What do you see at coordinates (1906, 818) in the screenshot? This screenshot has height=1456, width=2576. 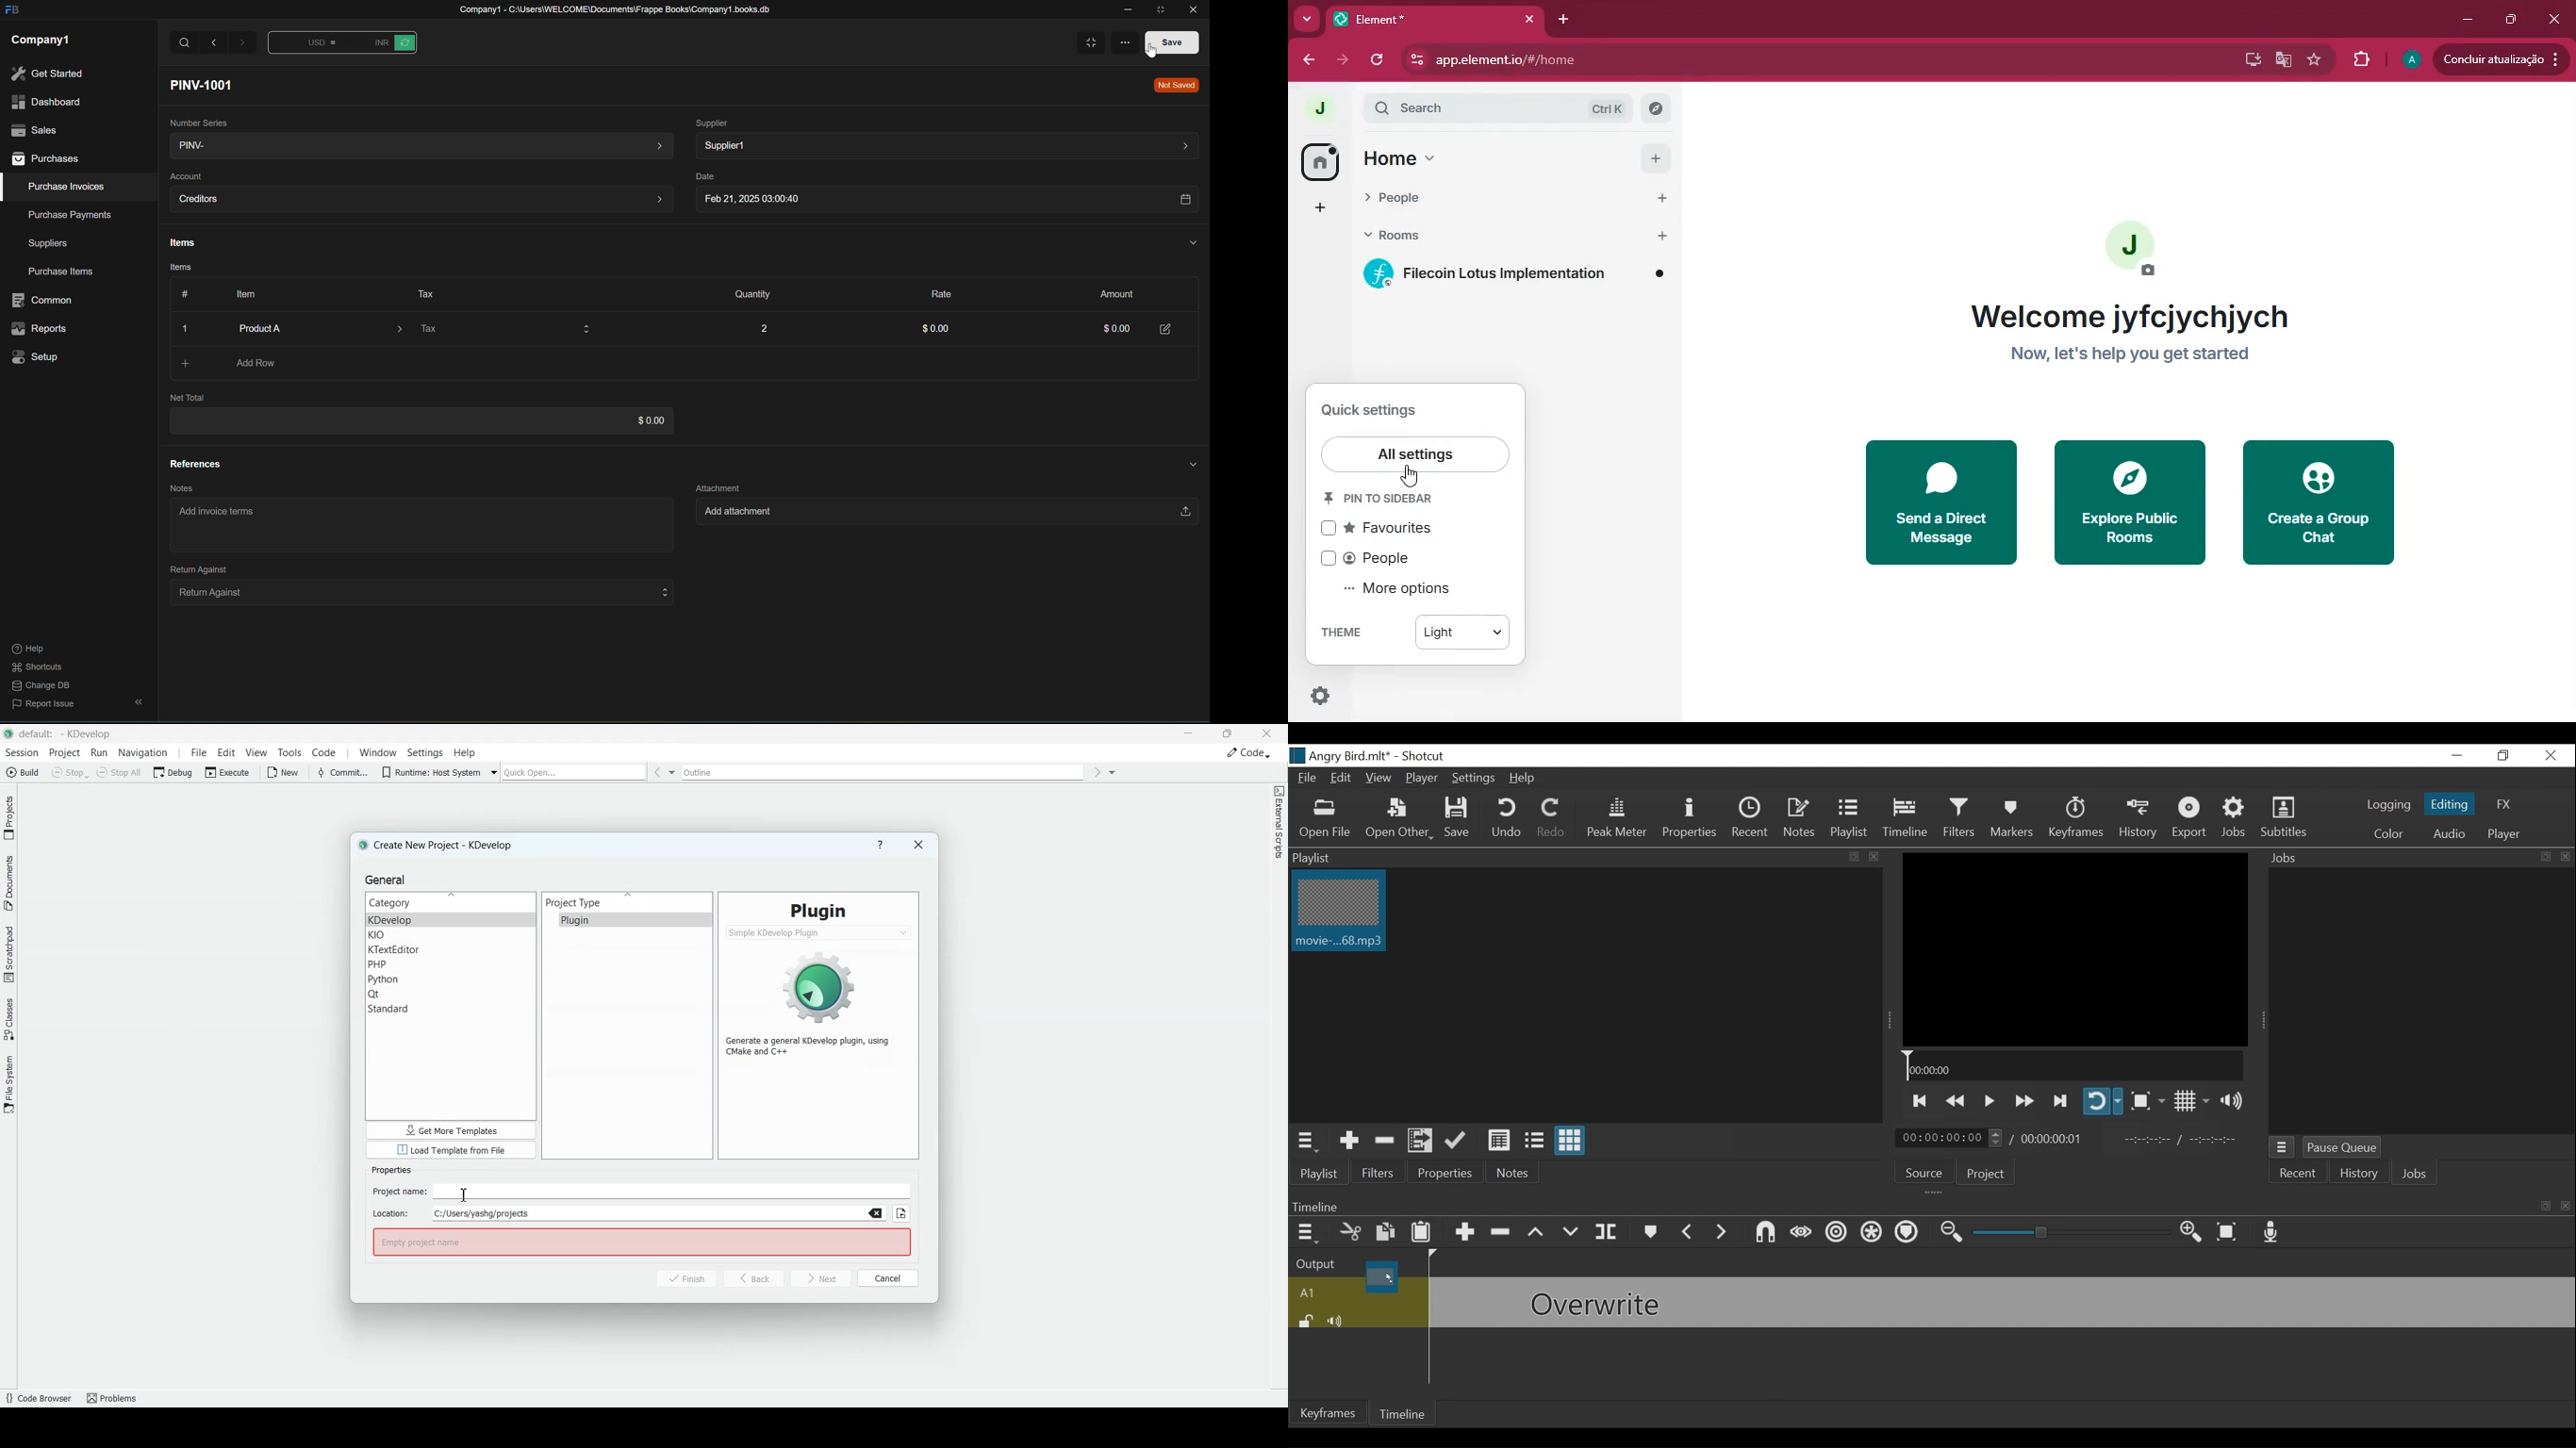 I see `Timeline` at bounding box center [1906, 818].